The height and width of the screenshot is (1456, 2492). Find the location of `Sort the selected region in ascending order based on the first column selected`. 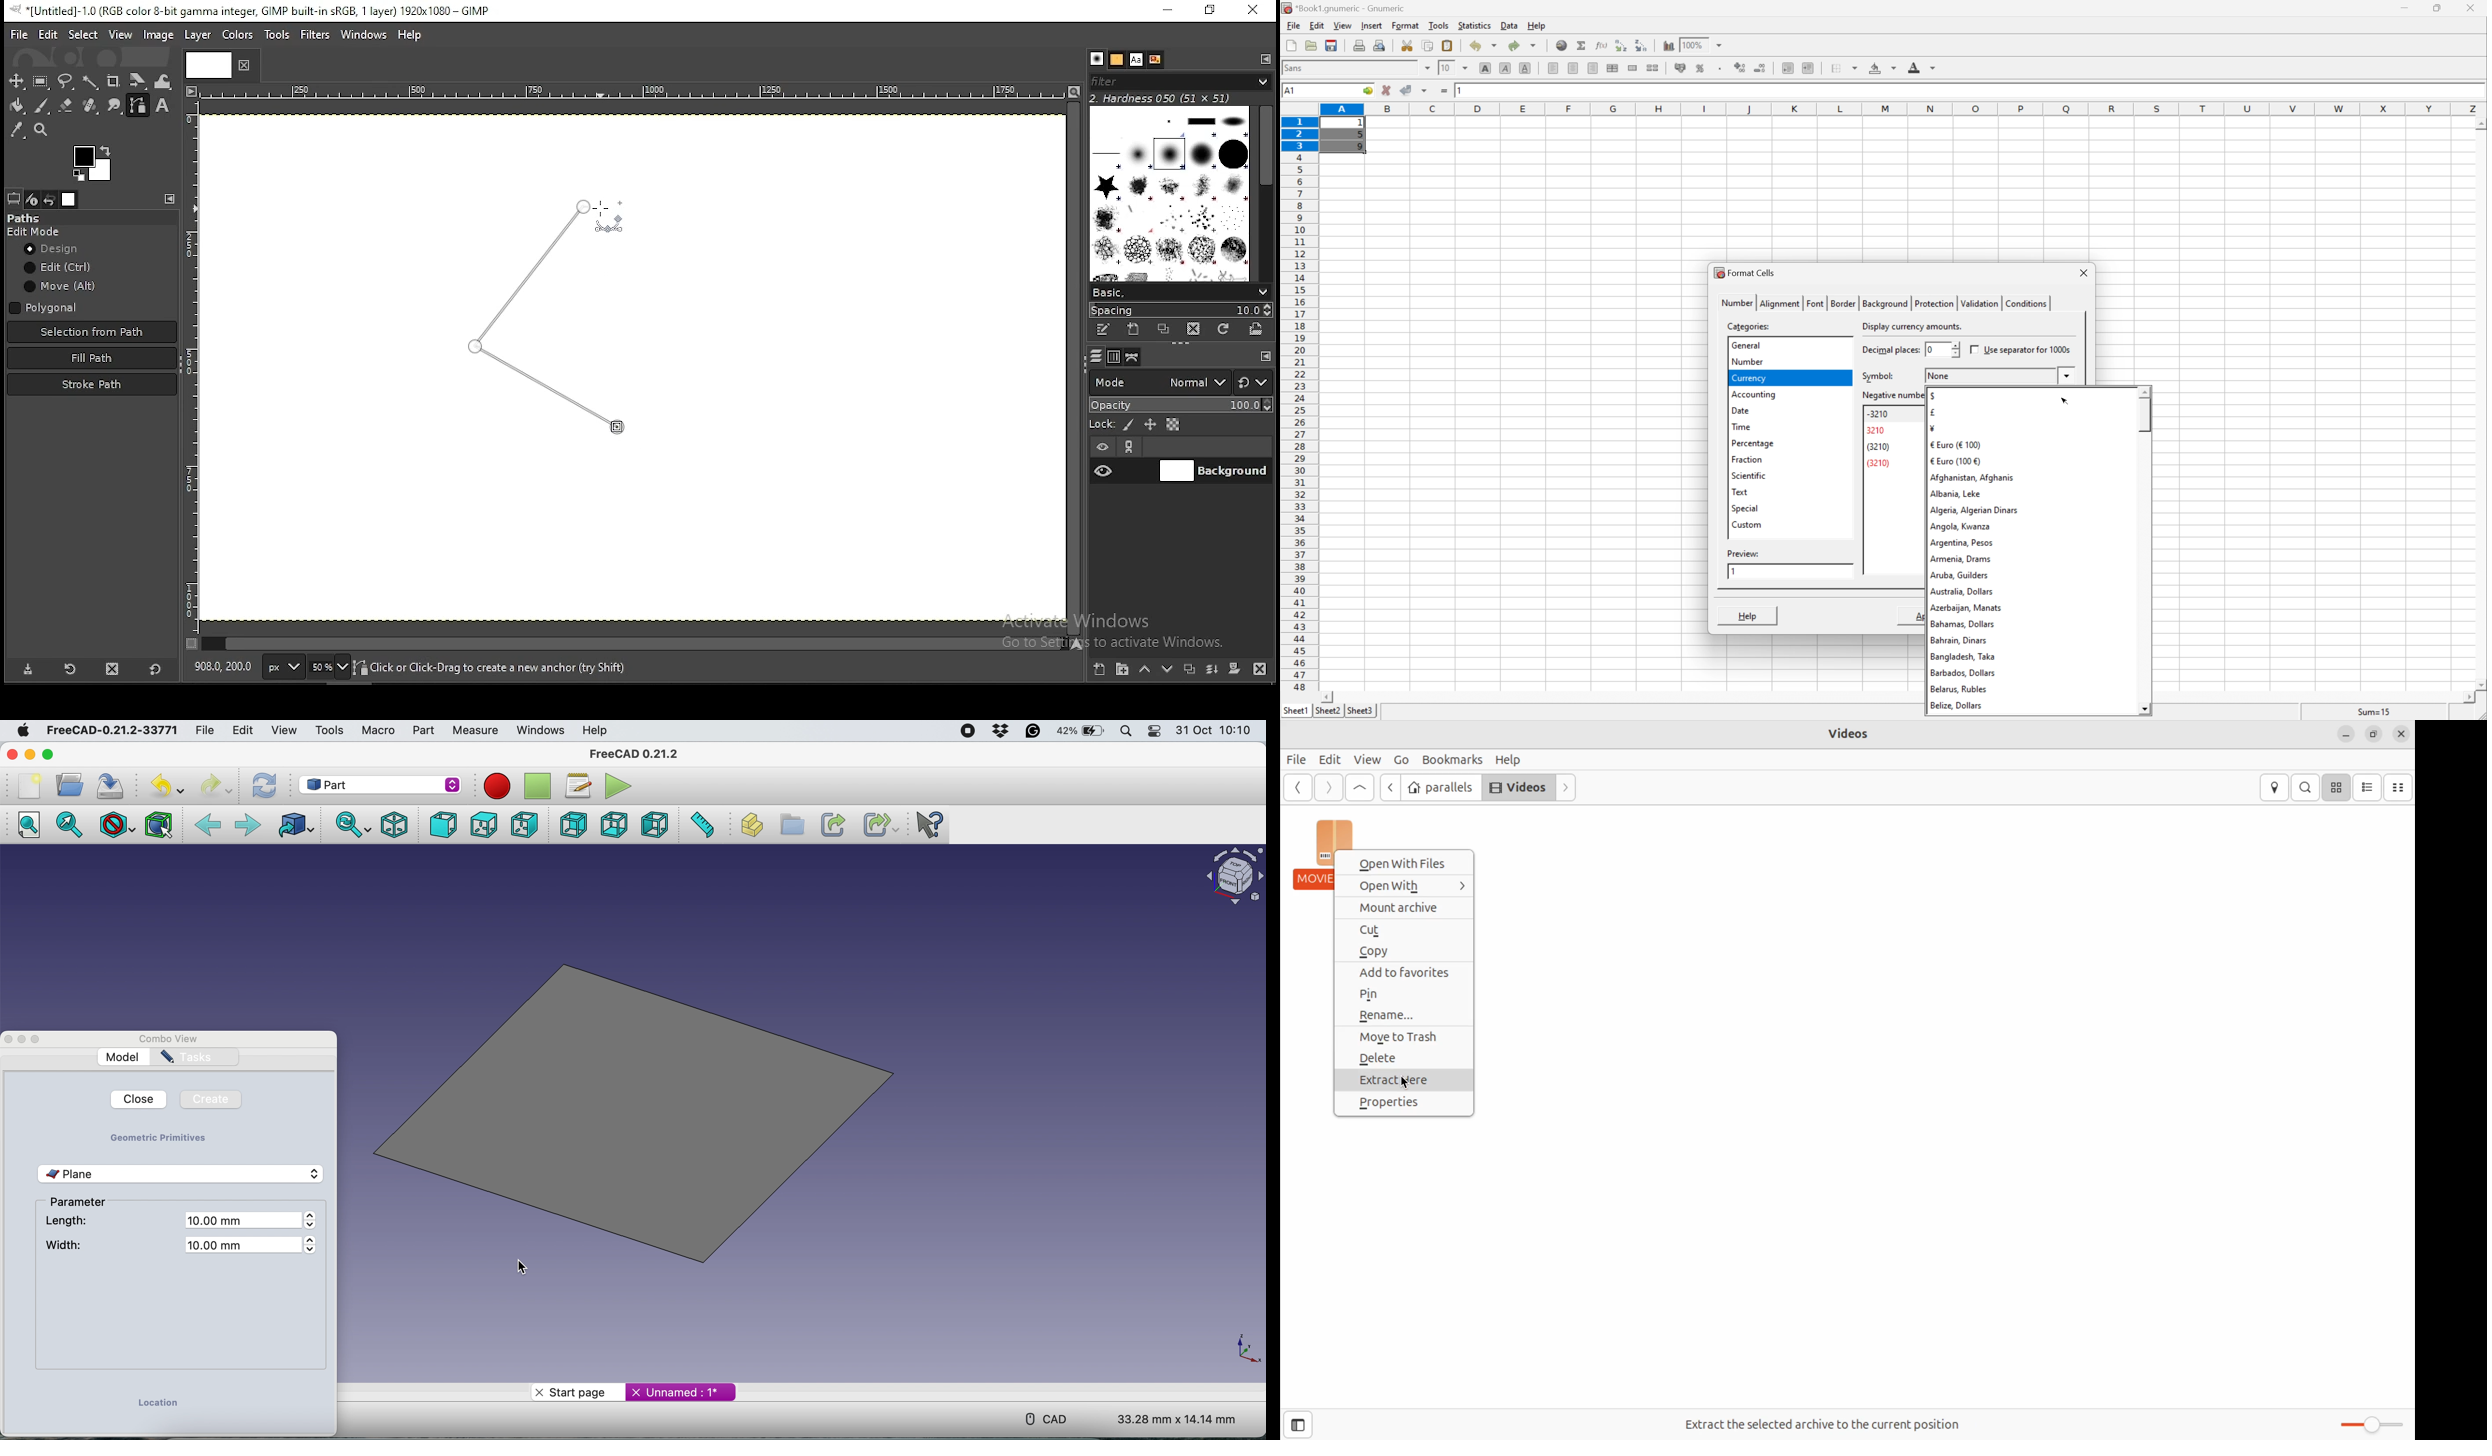

Sort the selected region in ascending order based on the first column selected is located at coordinates (1622, 45).